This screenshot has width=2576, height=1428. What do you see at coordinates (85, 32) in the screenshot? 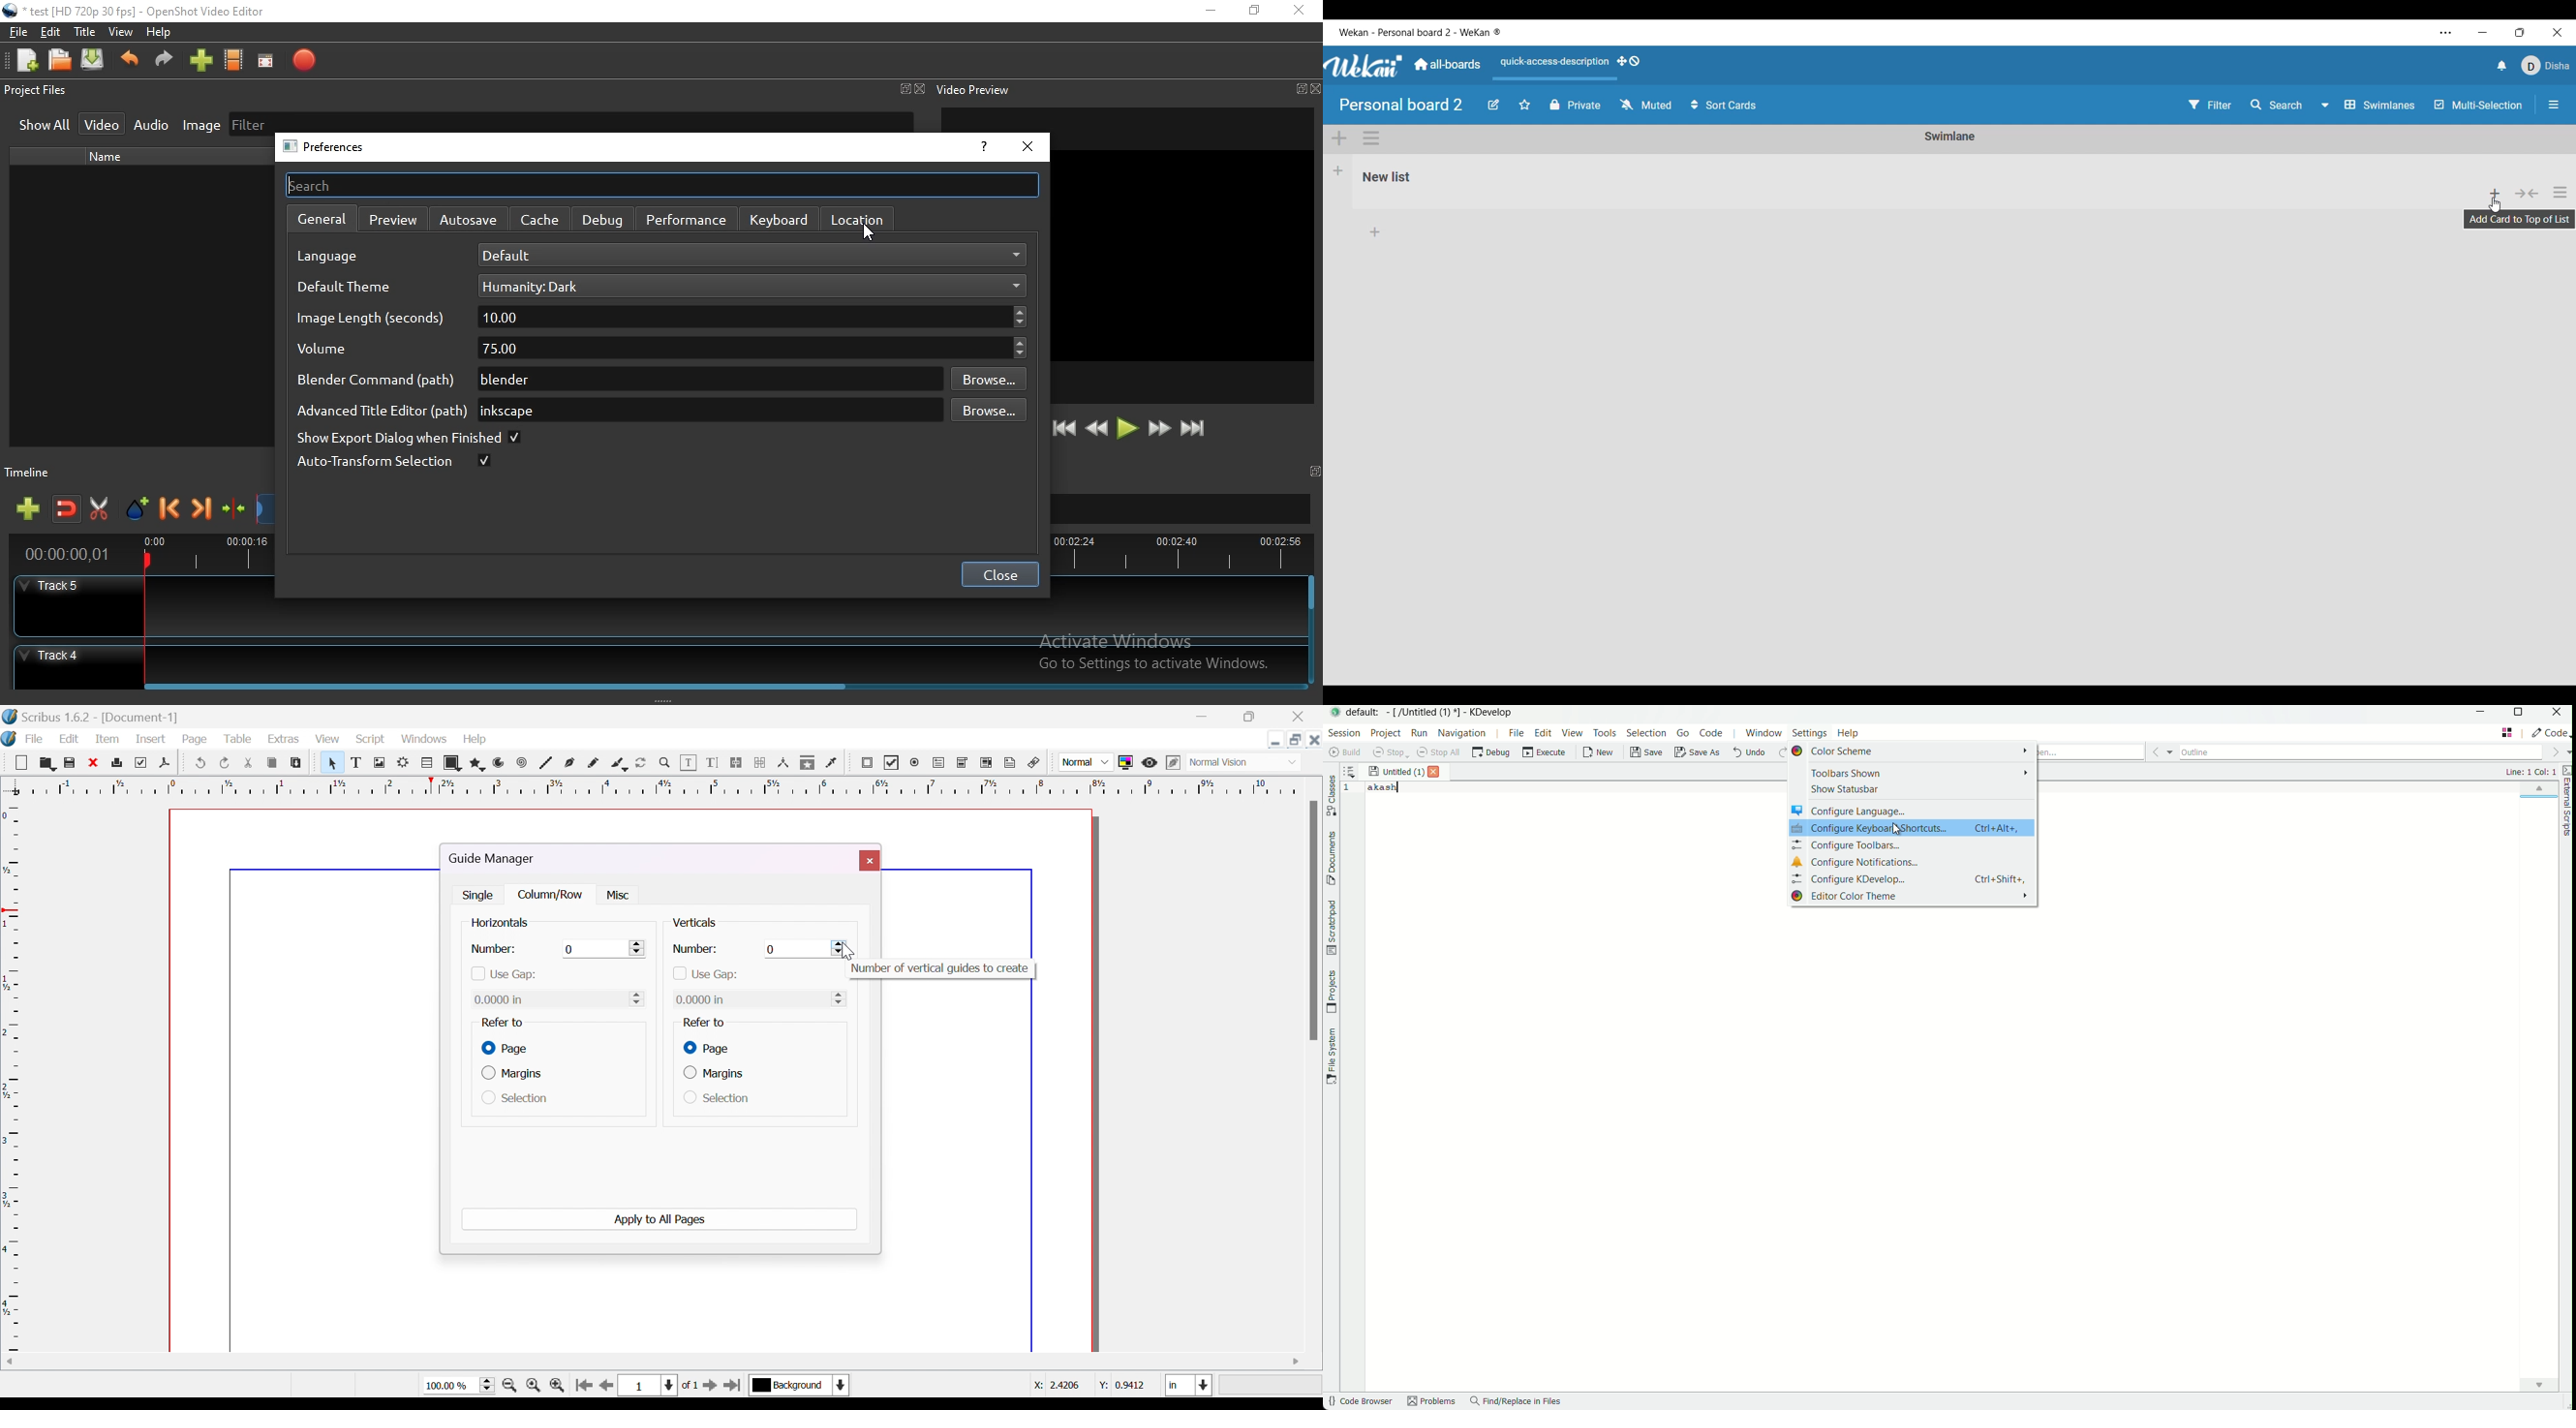
I see `Title` at bounding box center [85, 32].